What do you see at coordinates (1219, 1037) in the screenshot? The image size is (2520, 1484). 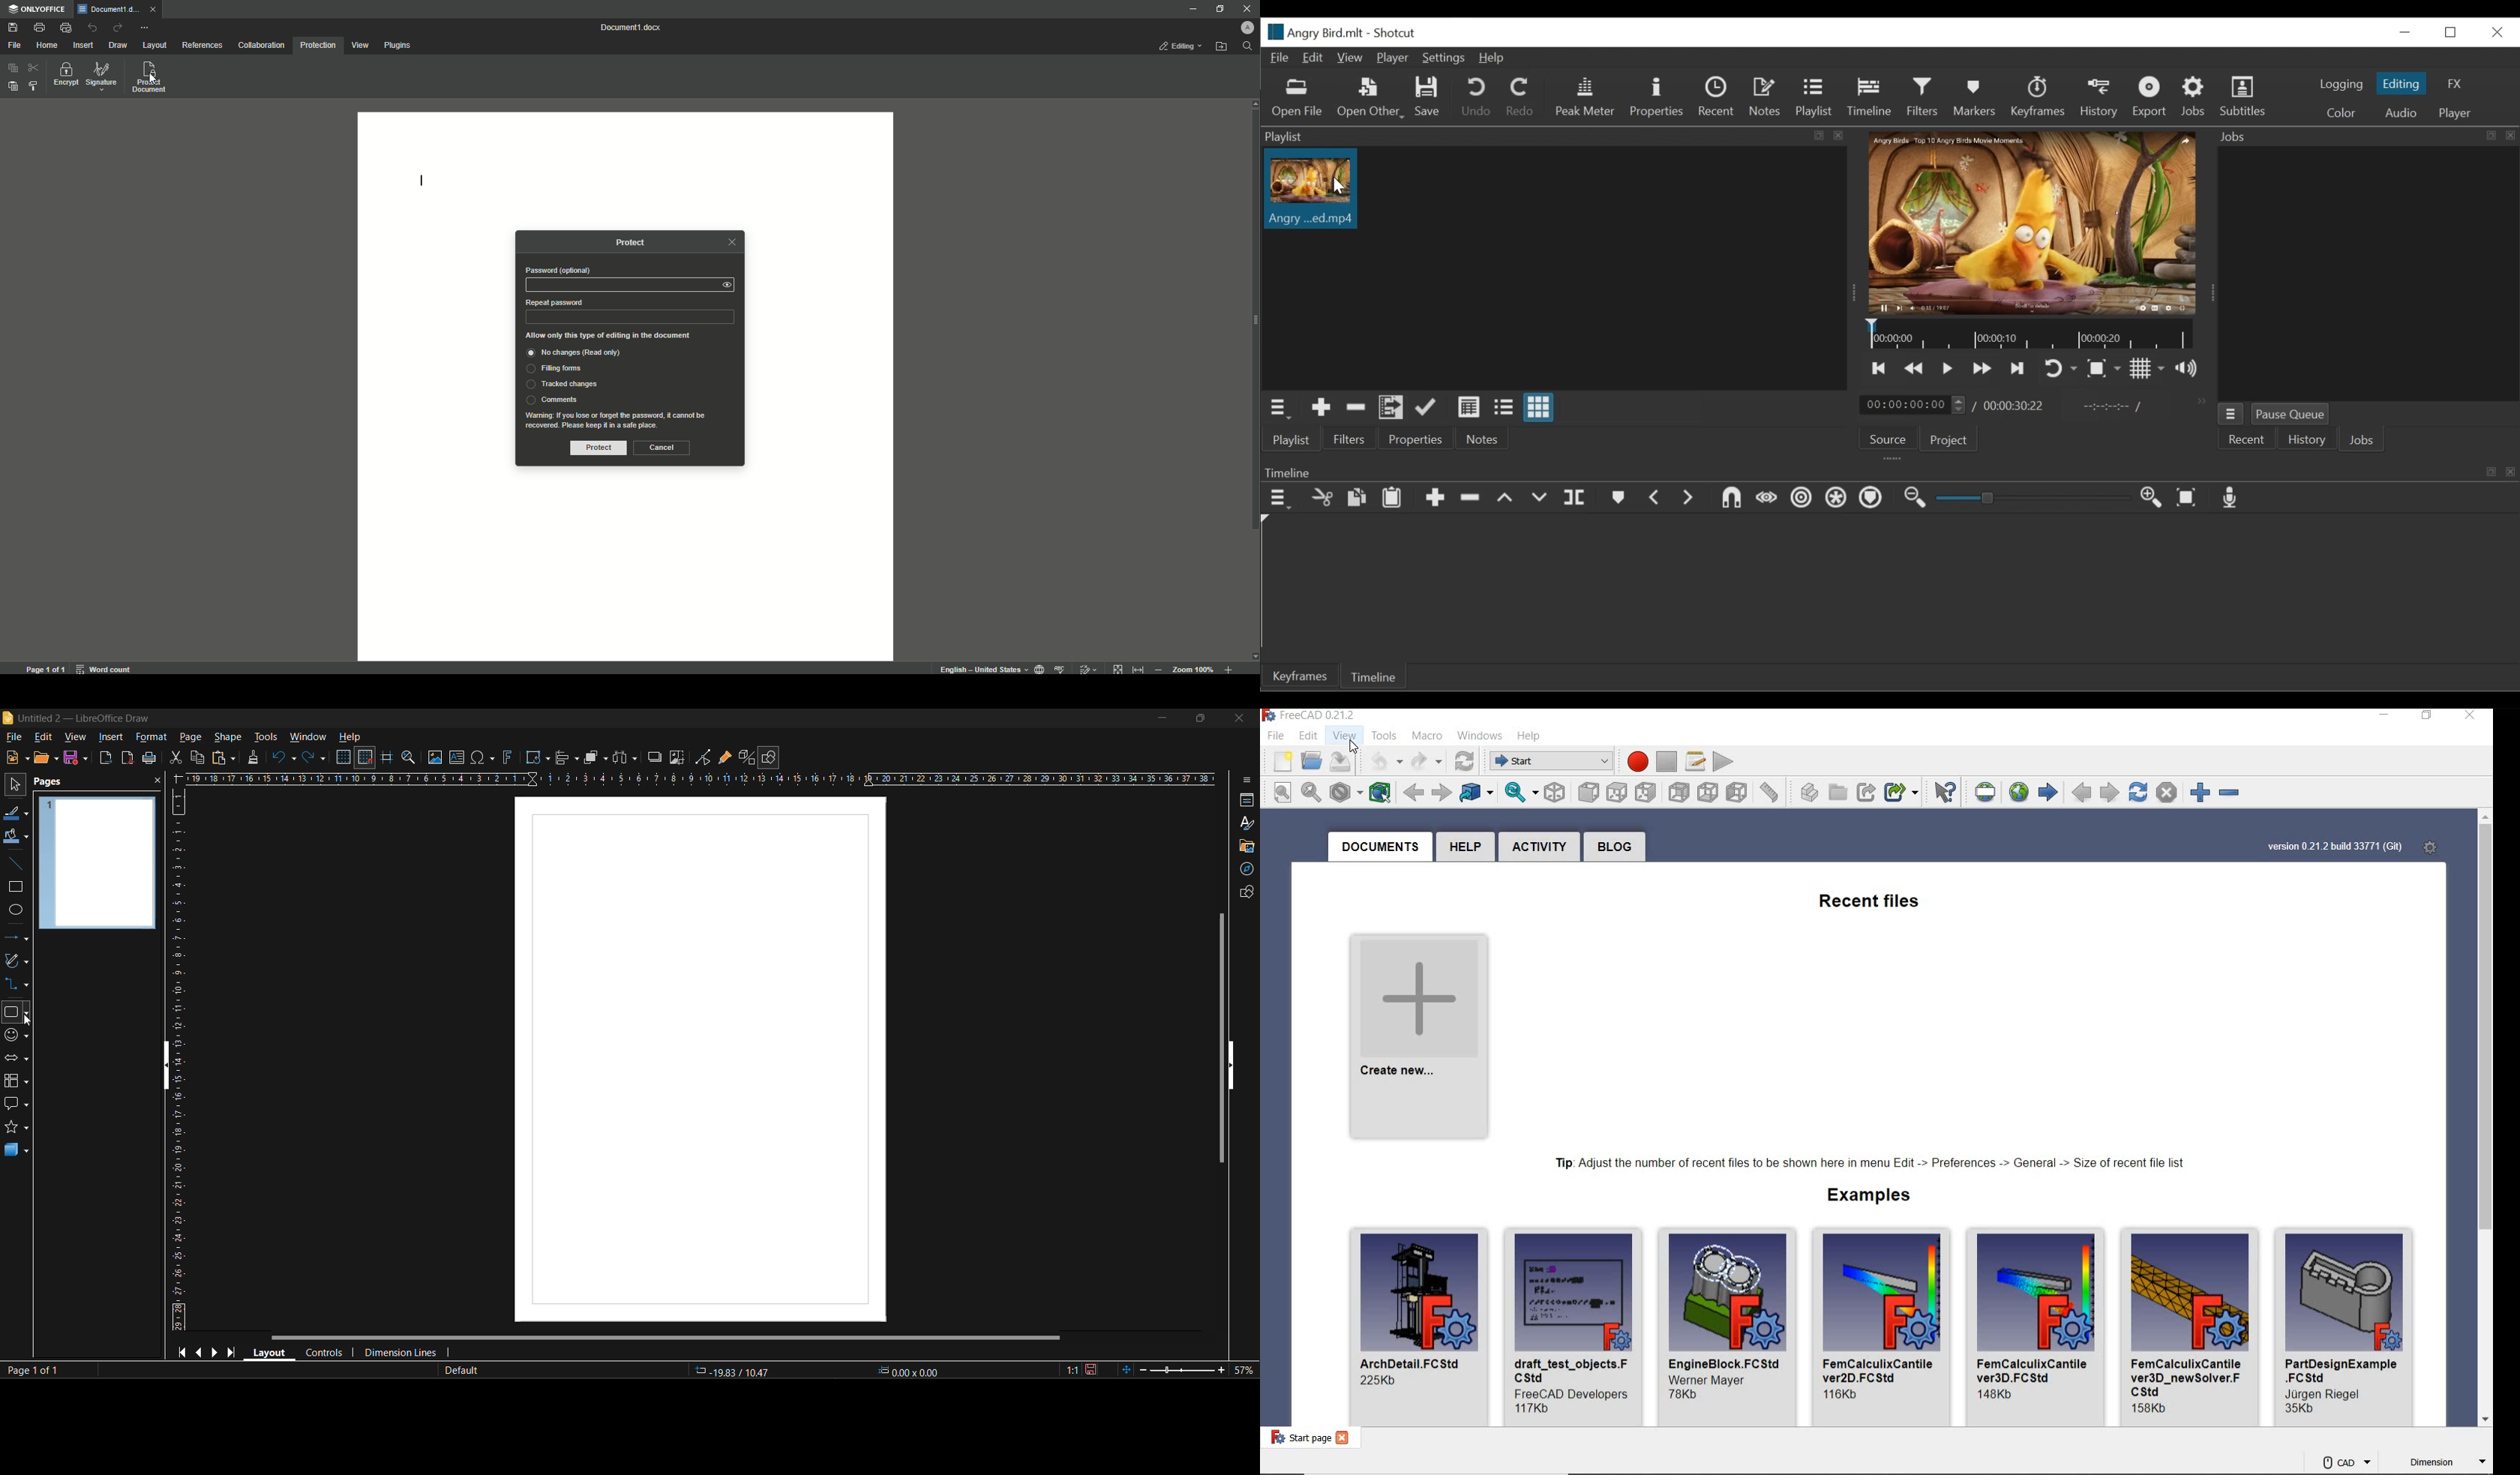 I see `vertical scroll bar` at bounding box center [1219, 1037].